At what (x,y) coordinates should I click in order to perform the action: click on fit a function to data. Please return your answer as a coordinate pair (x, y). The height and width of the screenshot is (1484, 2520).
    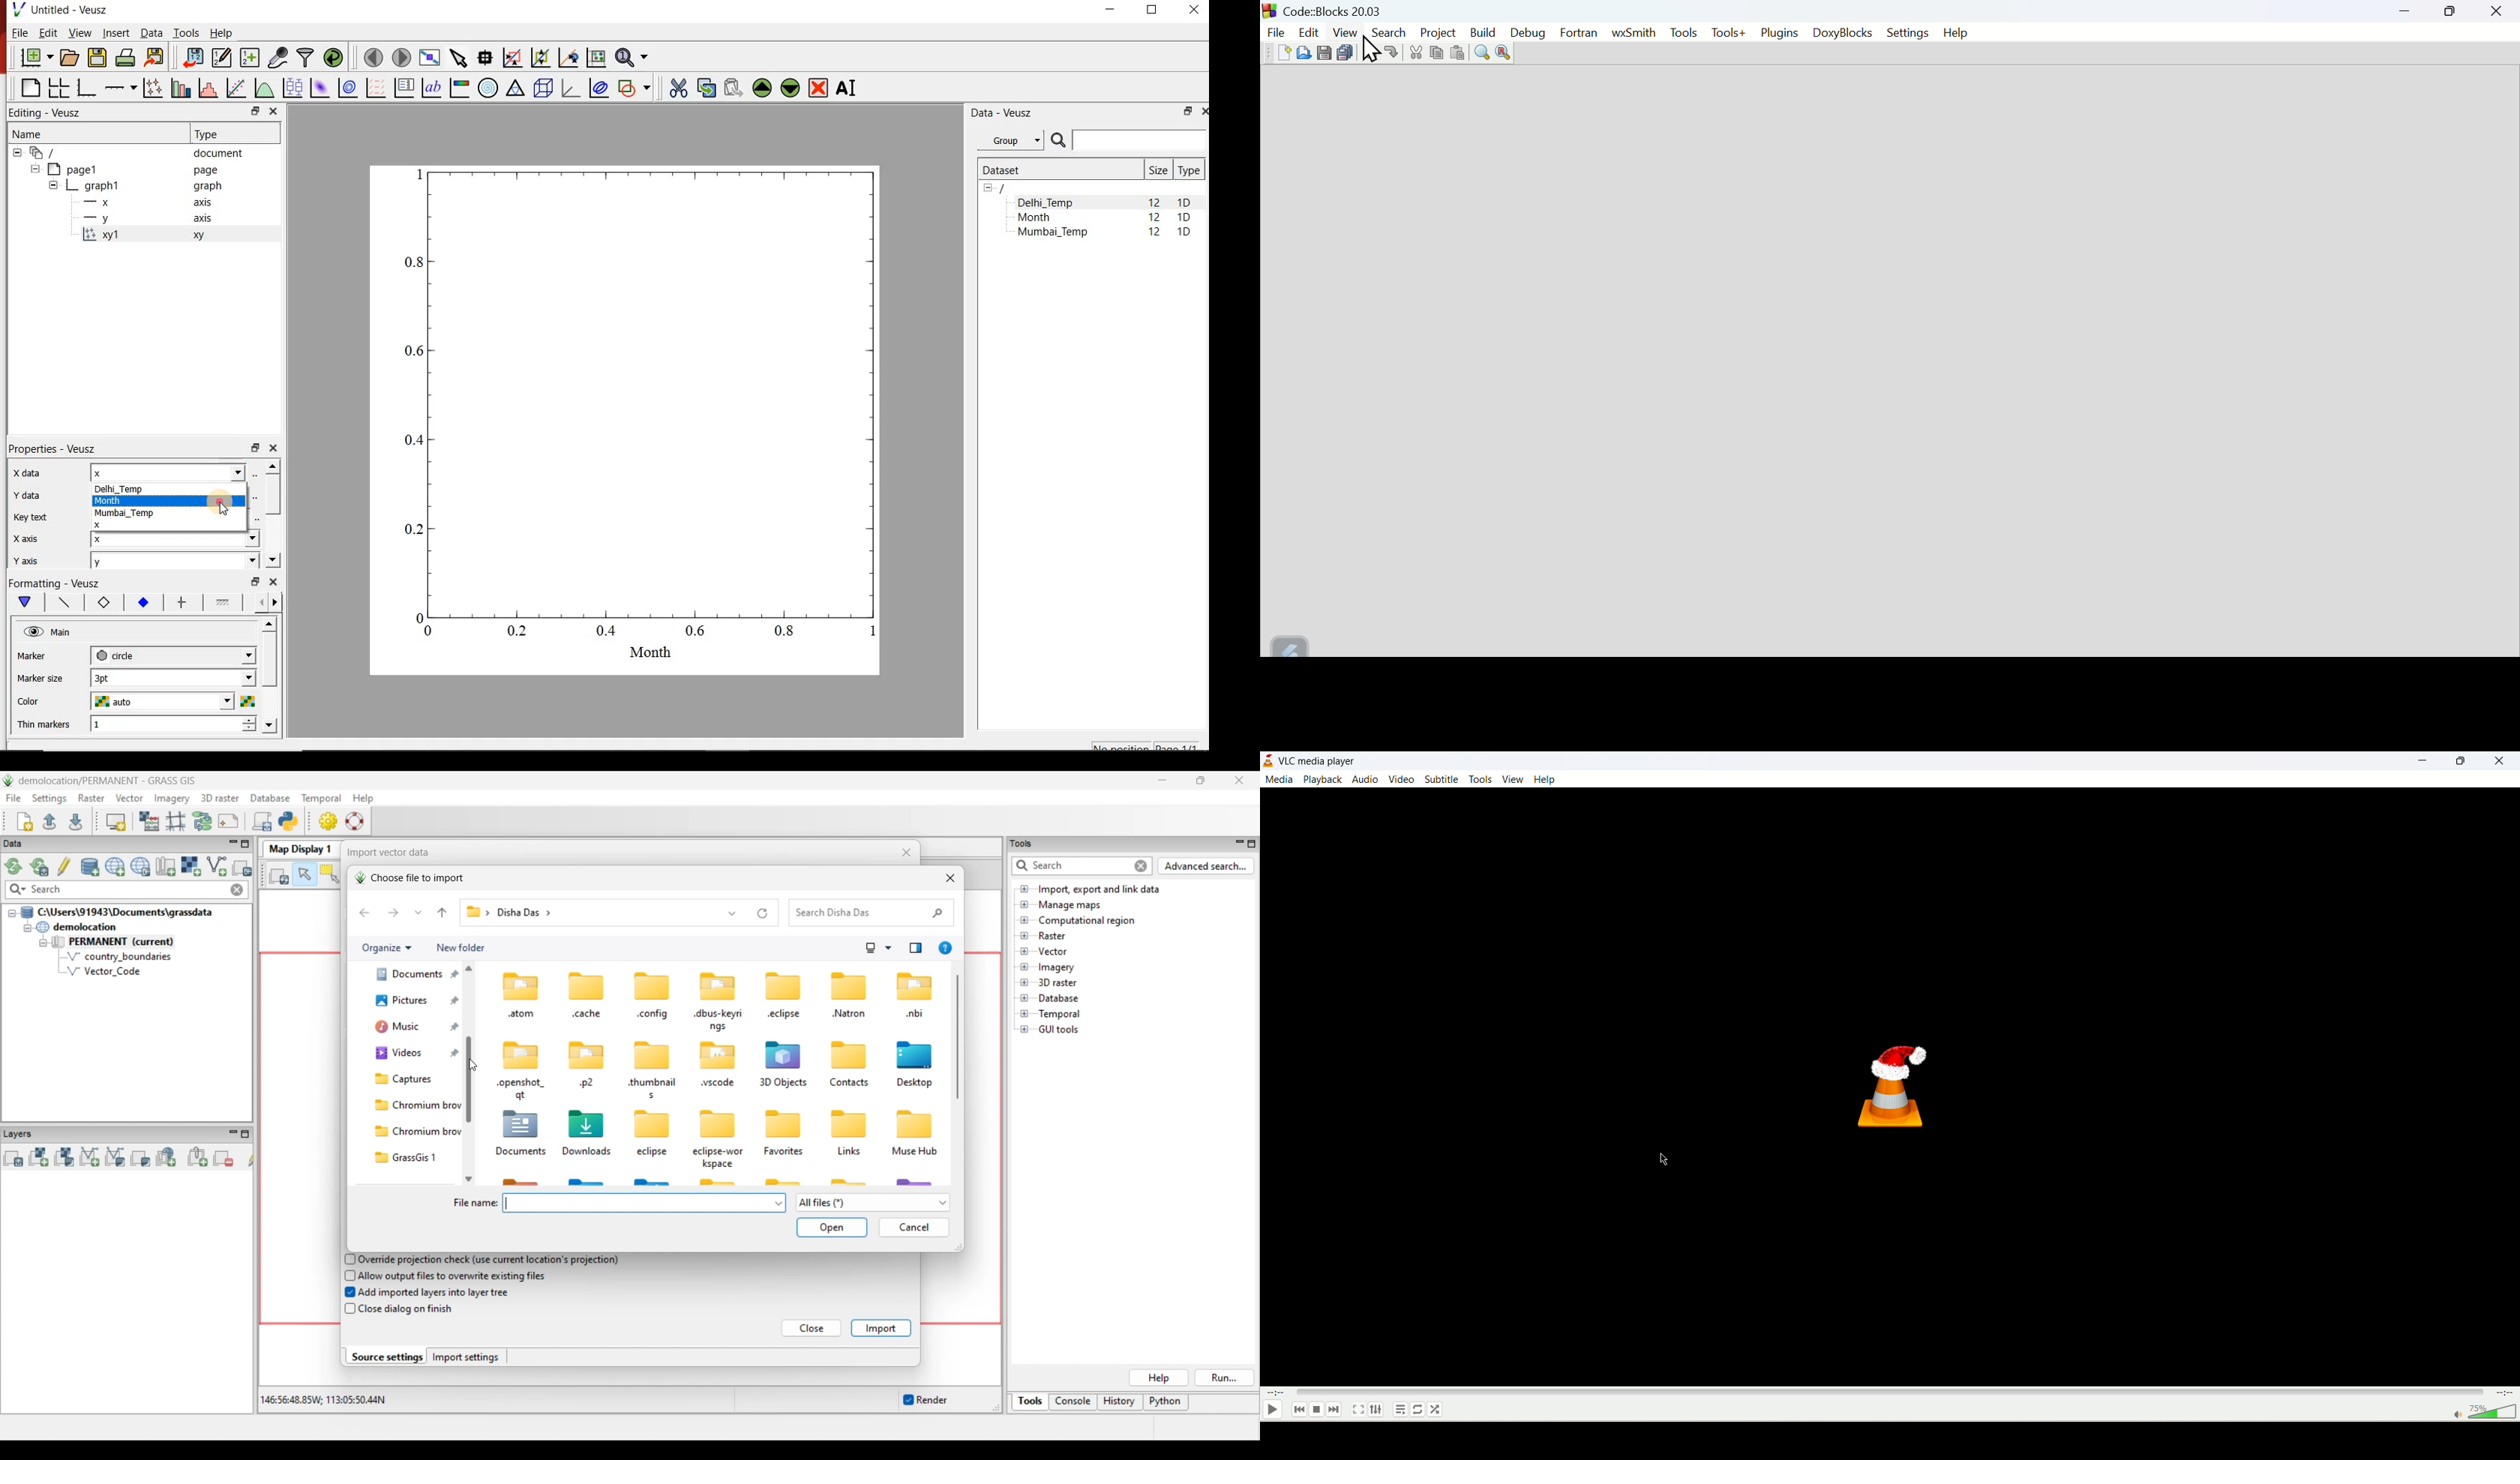
    Looking at the image, I should click on (235, 88).